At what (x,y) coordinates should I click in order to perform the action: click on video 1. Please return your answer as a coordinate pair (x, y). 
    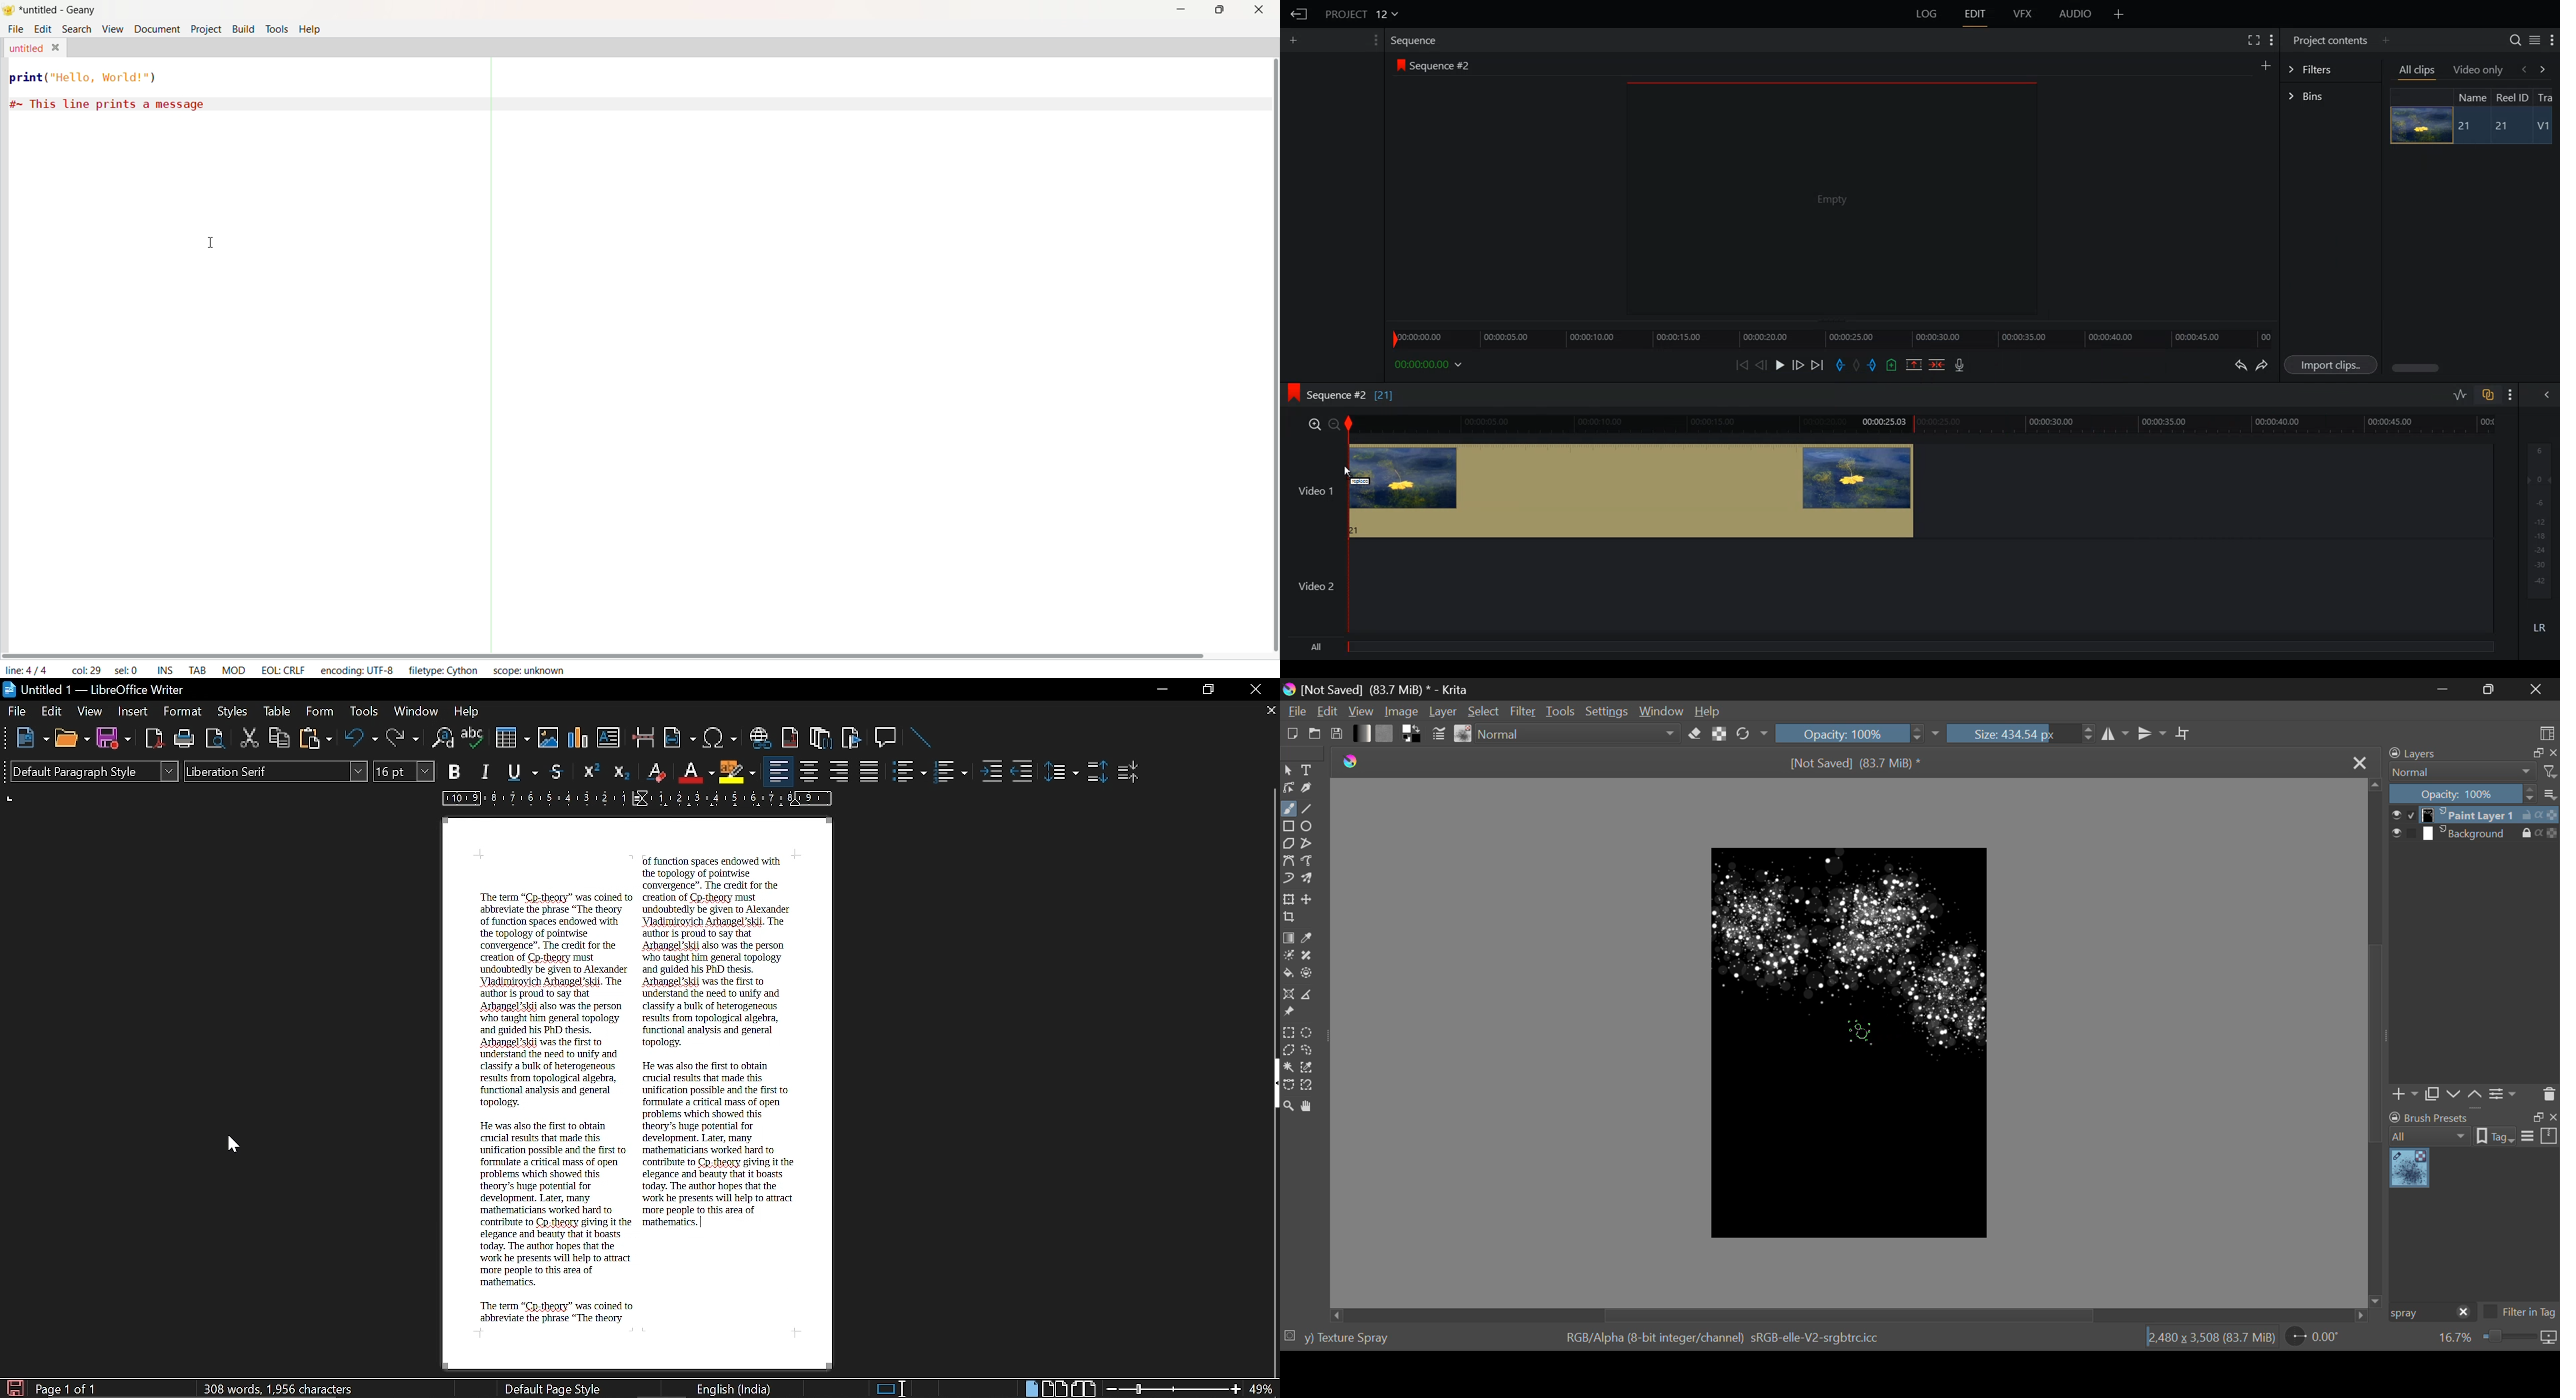
    Looking at the image, I should click on (1599, 489).